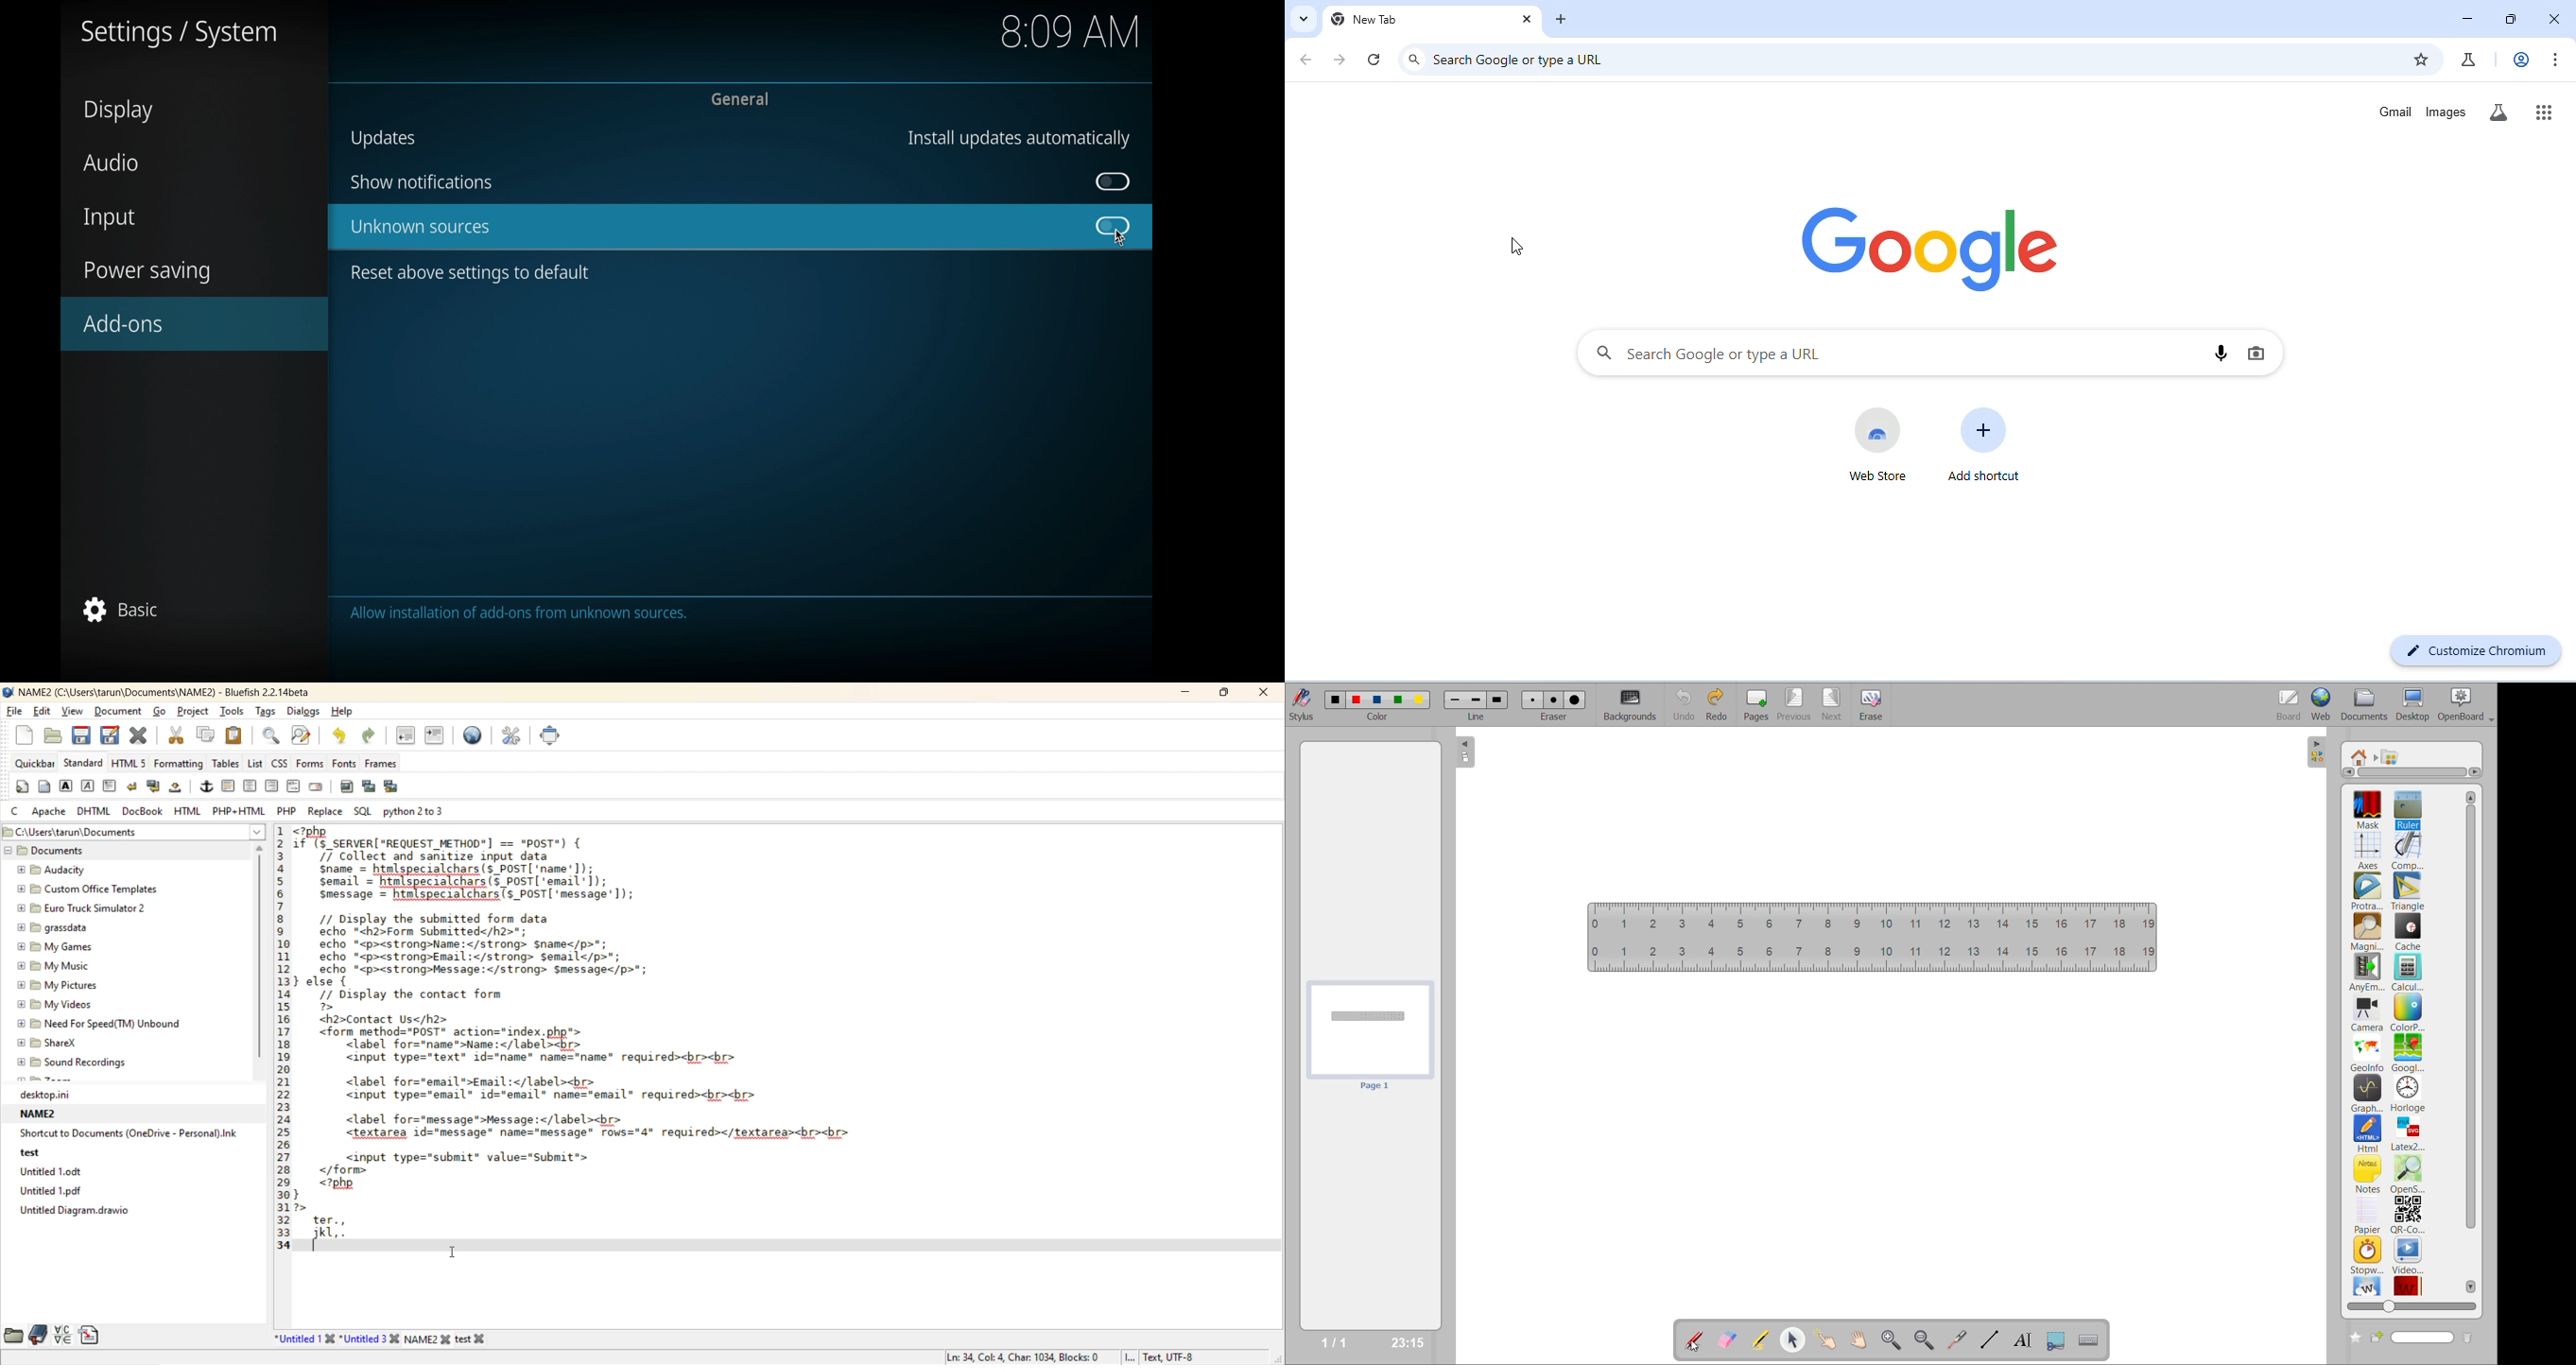  Describe the element at coordinates (230, 786) in the screenshot. I see `horizontal rule` at that location.